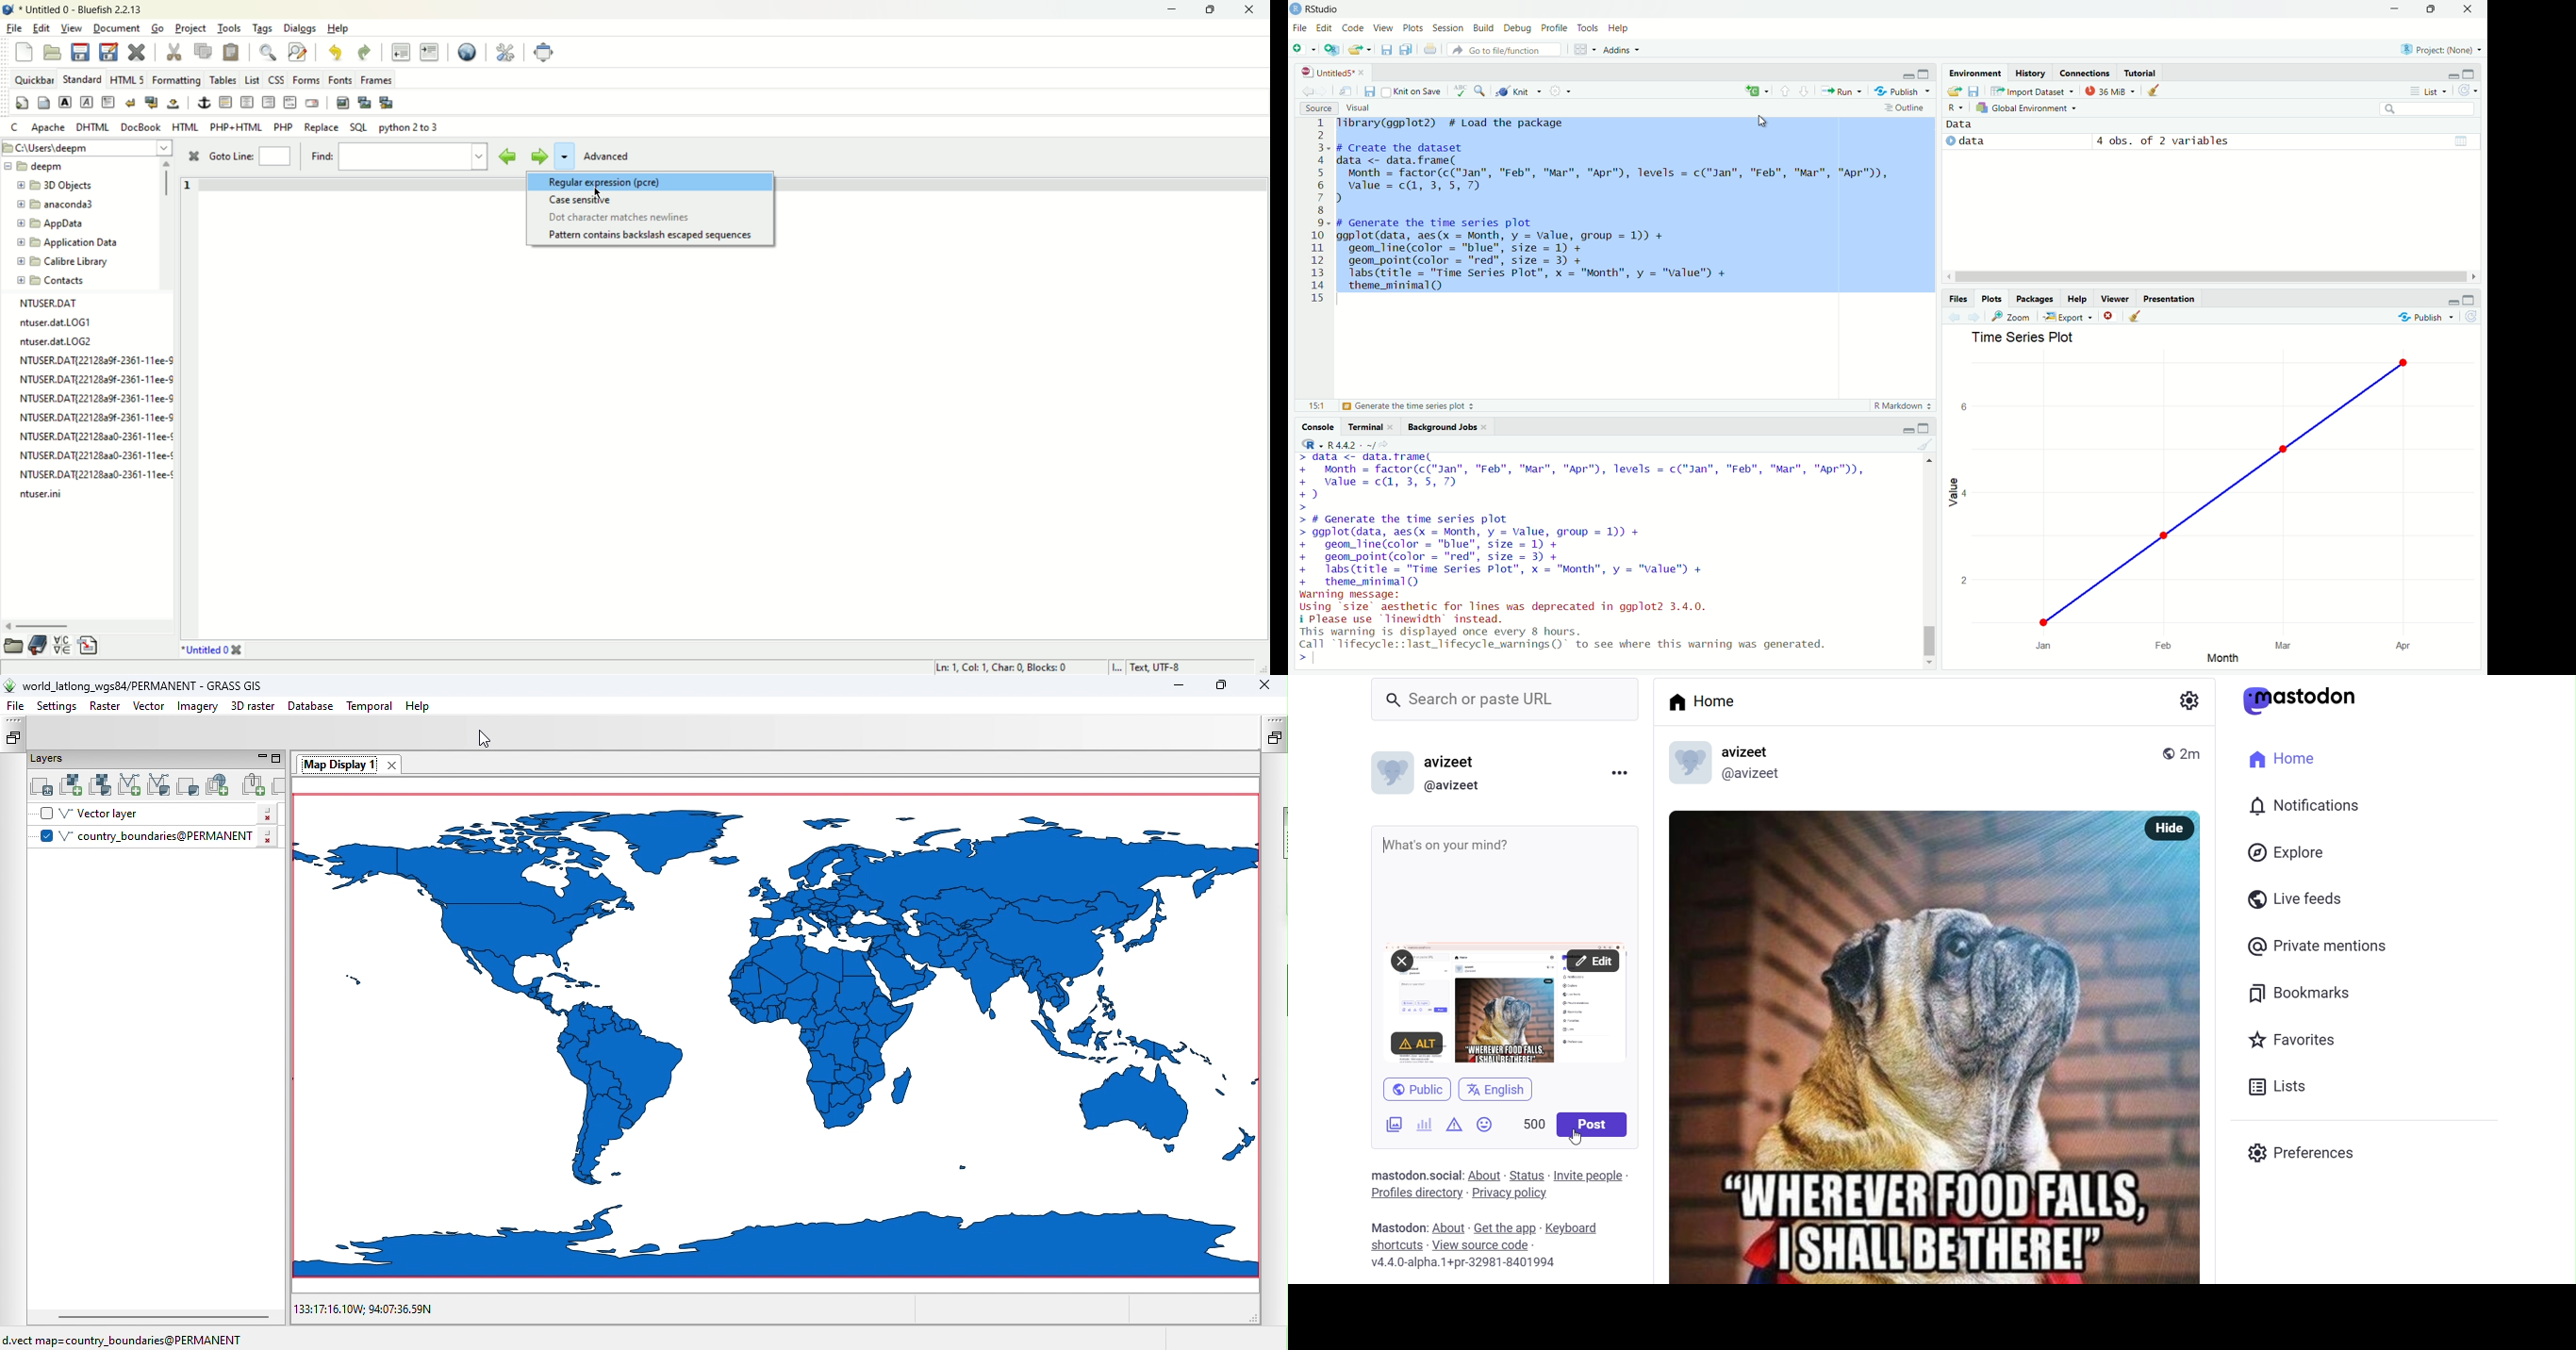  What do you see at coordinates (2029, 109) in the screenshot?
I see `global environment` at bounding box center [2029, 109].